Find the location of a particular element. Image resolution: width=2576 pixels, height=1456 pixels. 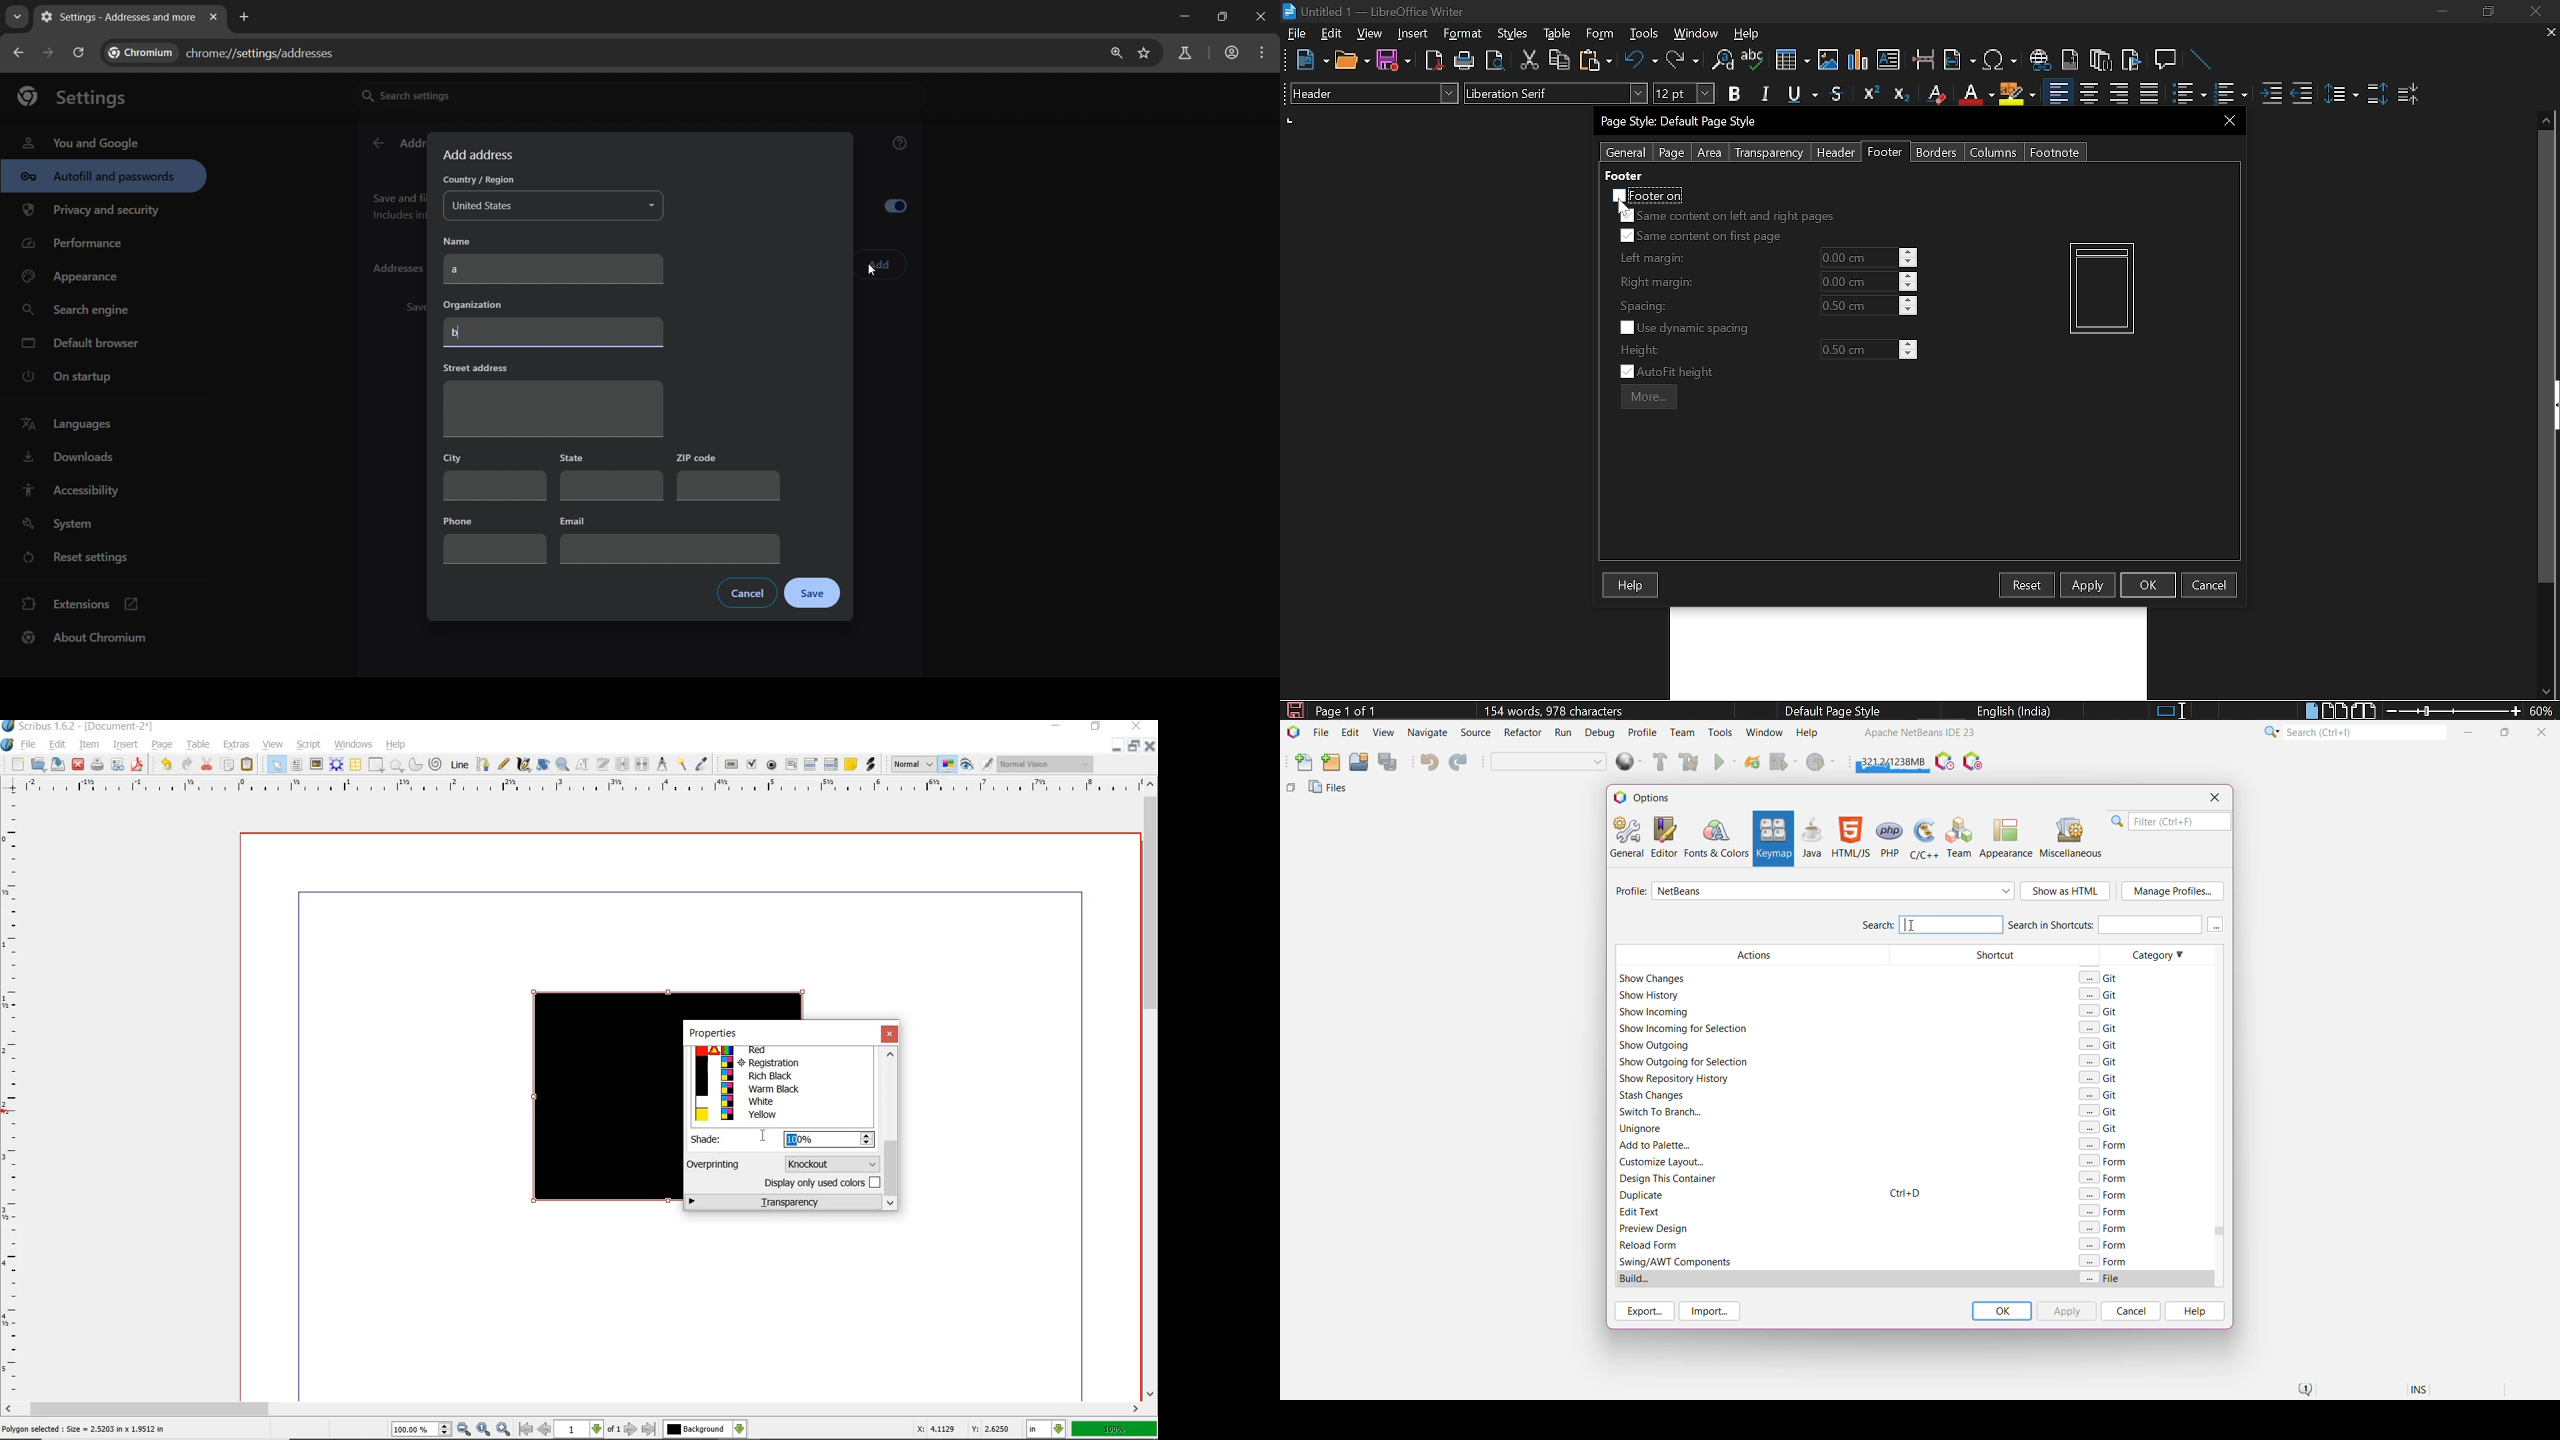

free hand line is located at coordinates (503, 763).